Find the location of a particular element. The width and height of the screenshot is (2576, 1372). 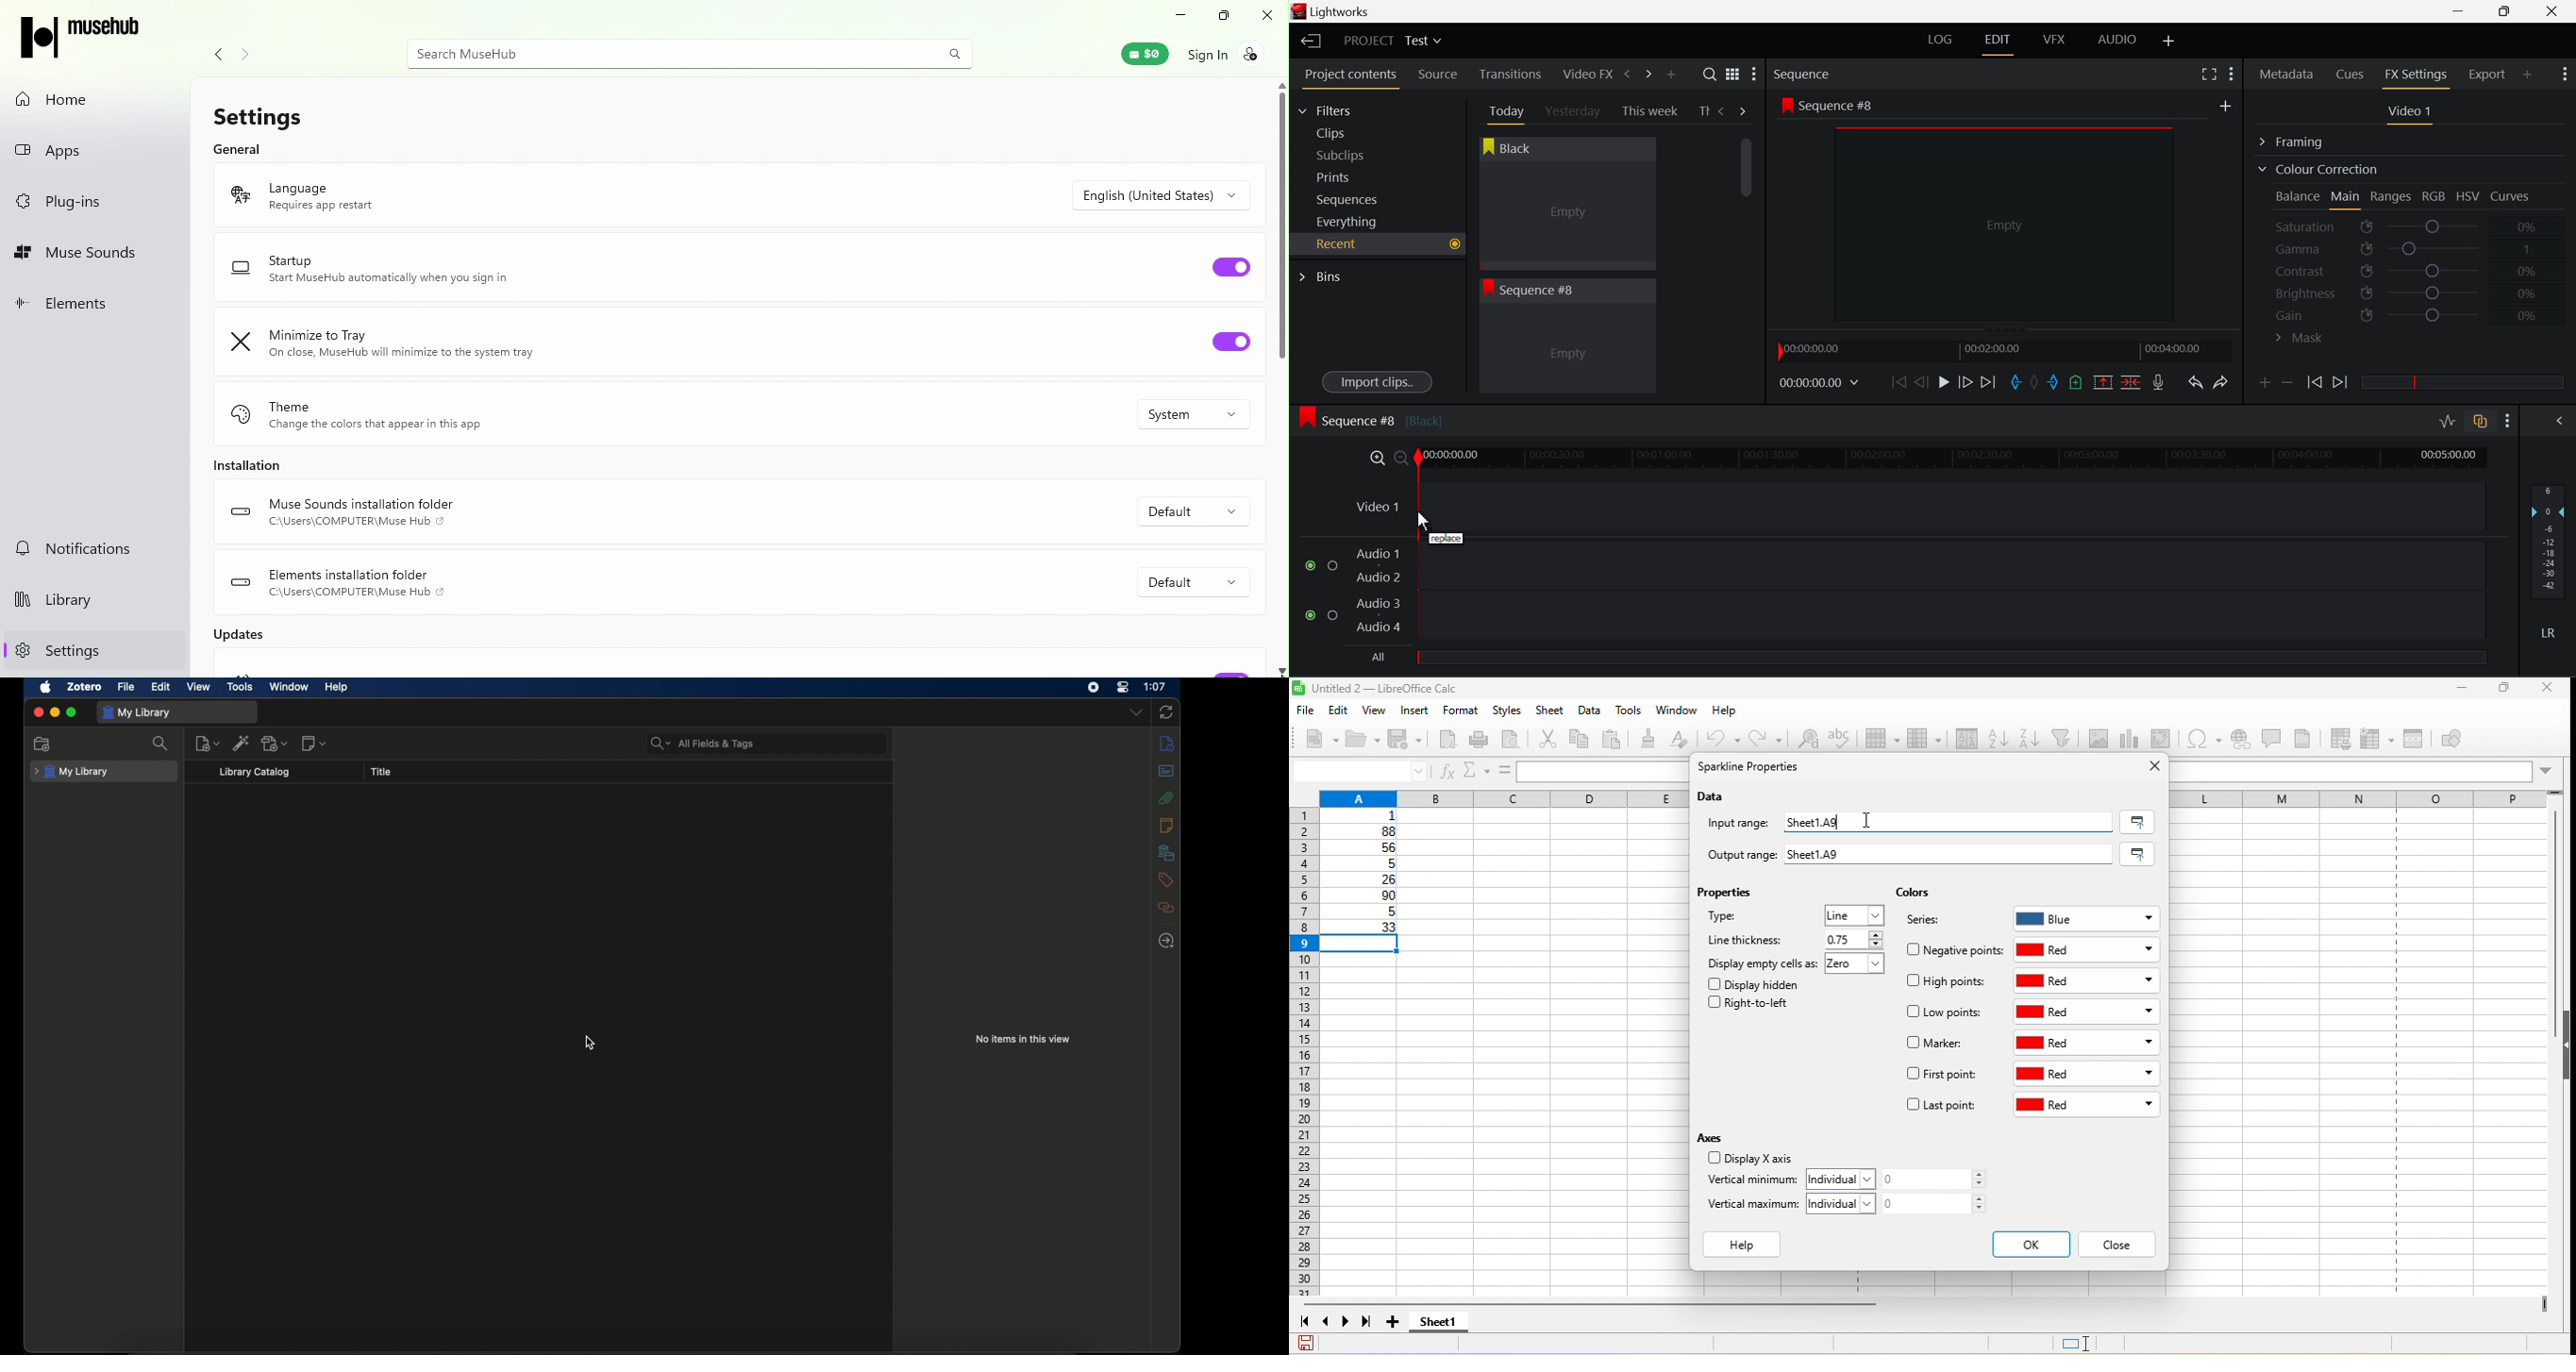

Cursor MOUSE_DOWN on Black Clip is located at coordinates (1566, 216).